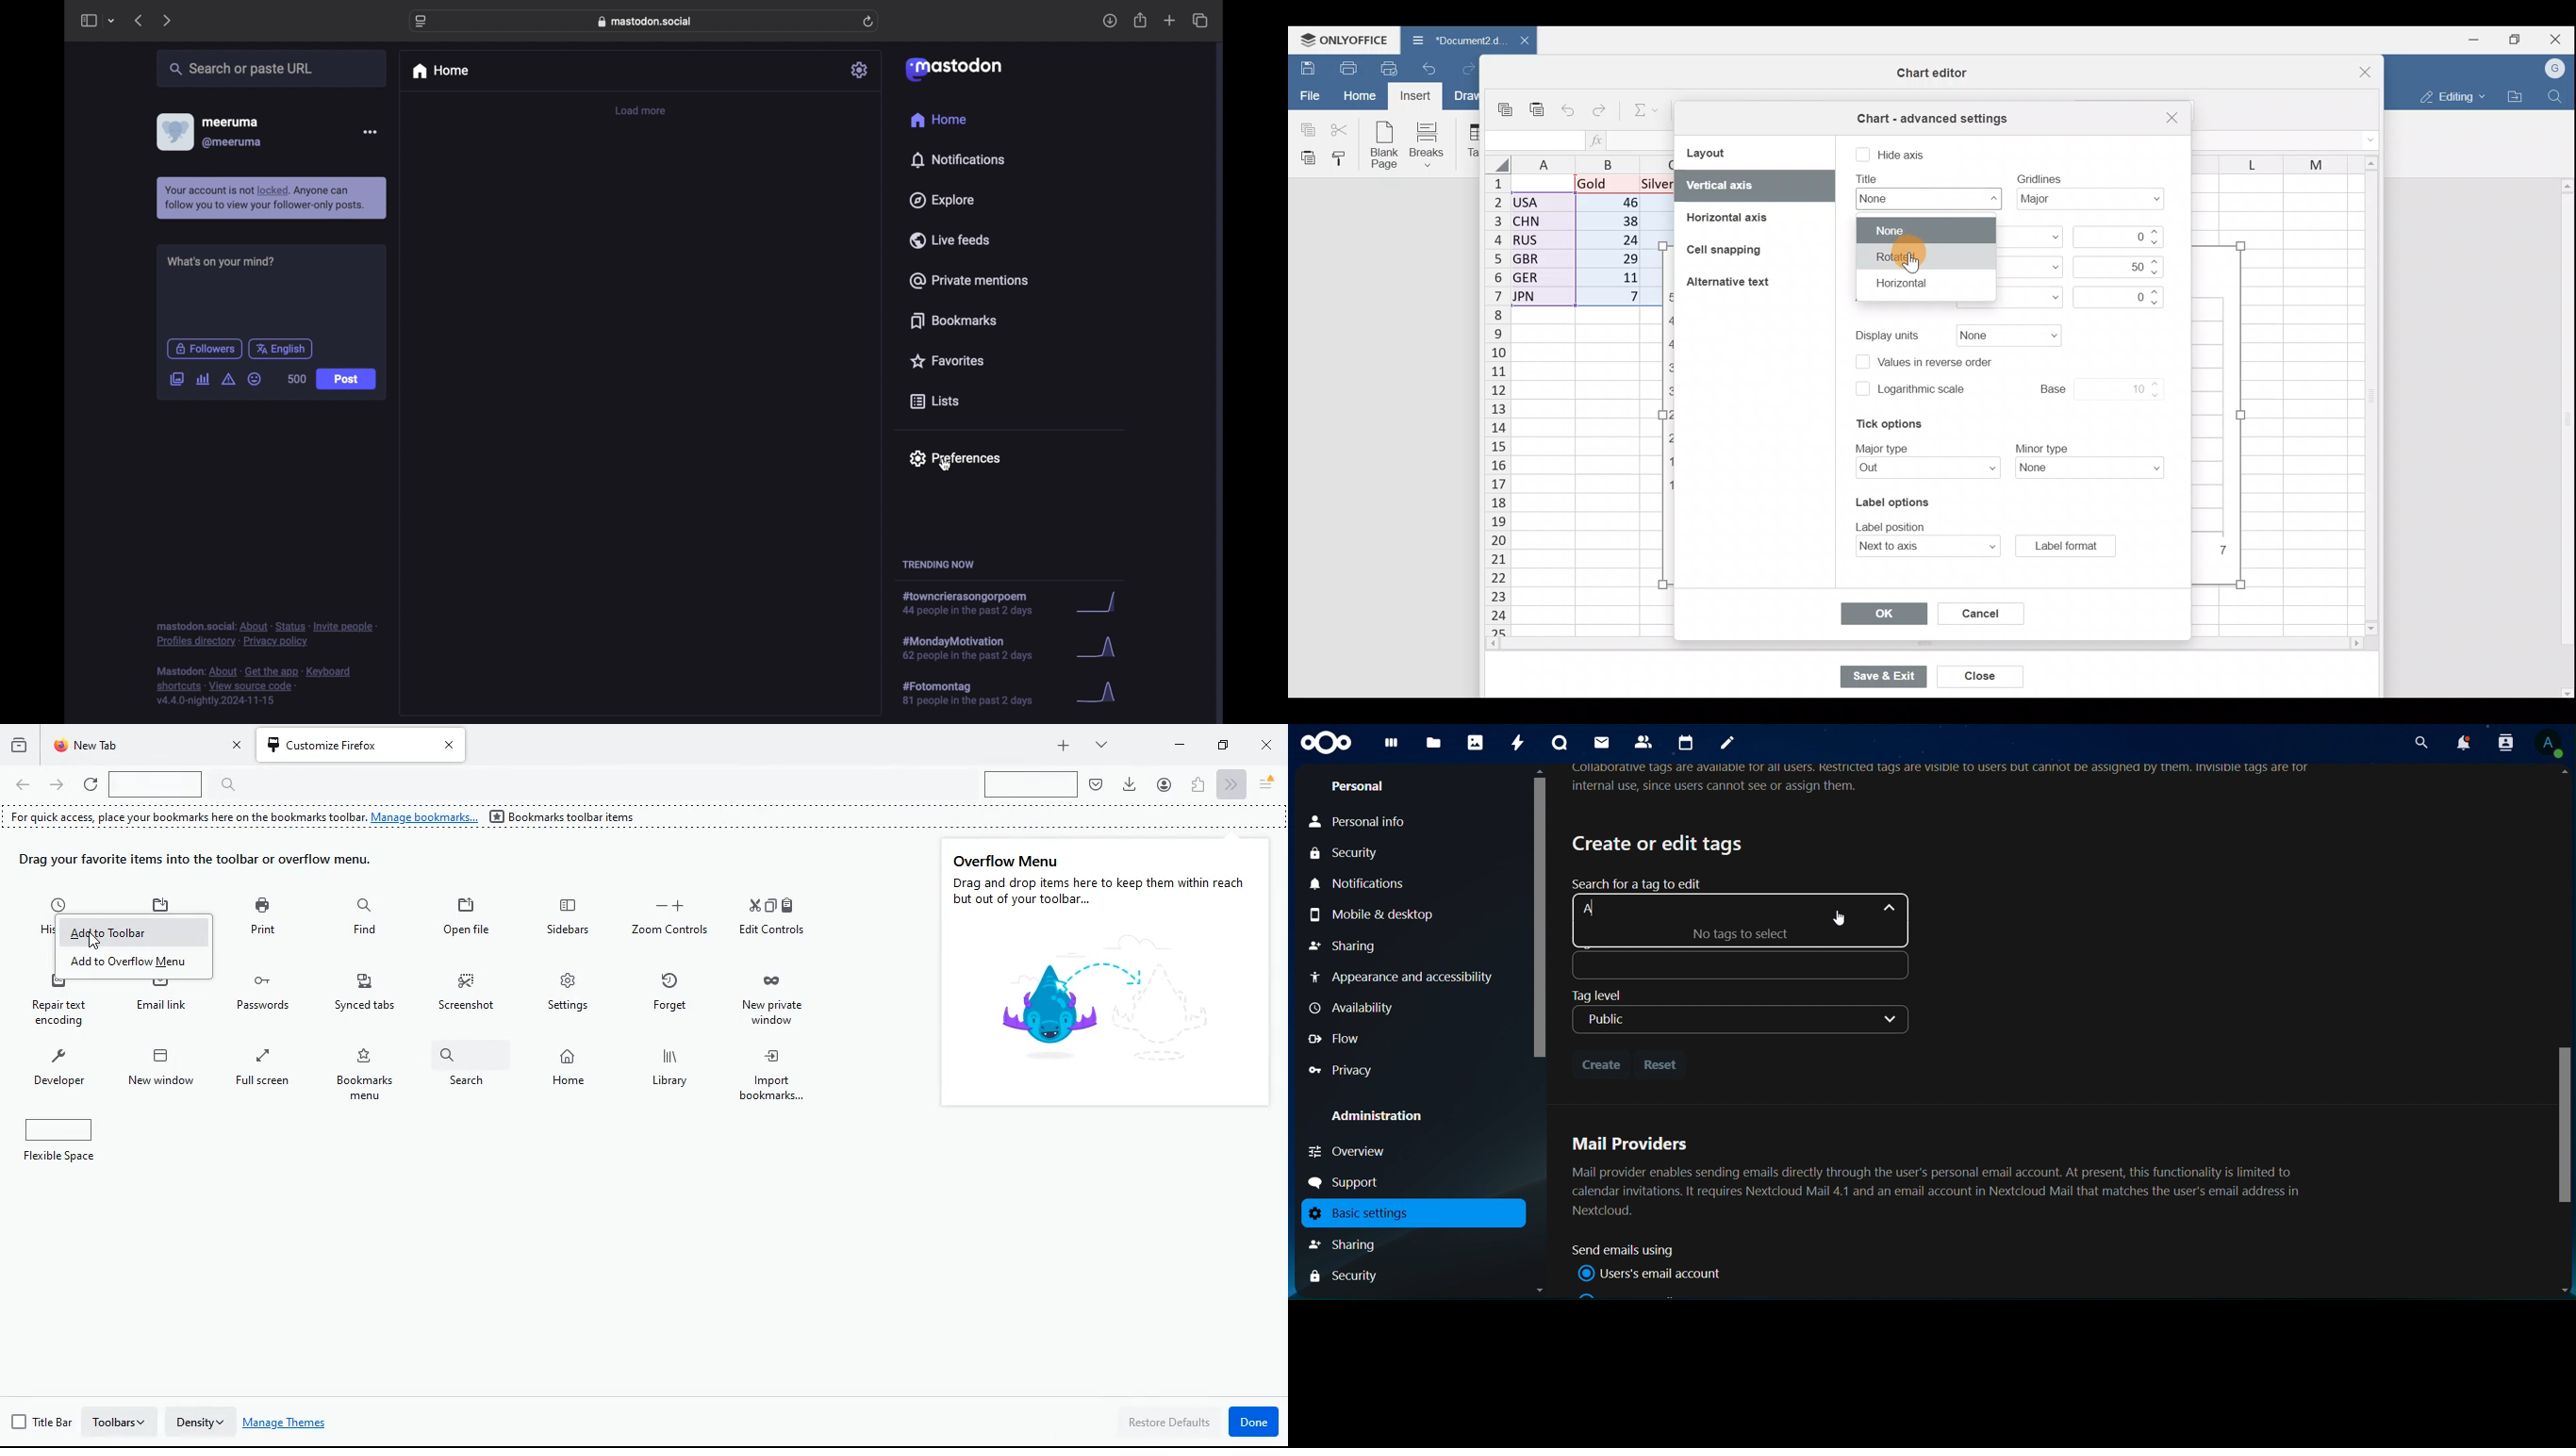  Describe the element at coordinates (1433, 67) in the screenshot. I see `Undo` at that location.